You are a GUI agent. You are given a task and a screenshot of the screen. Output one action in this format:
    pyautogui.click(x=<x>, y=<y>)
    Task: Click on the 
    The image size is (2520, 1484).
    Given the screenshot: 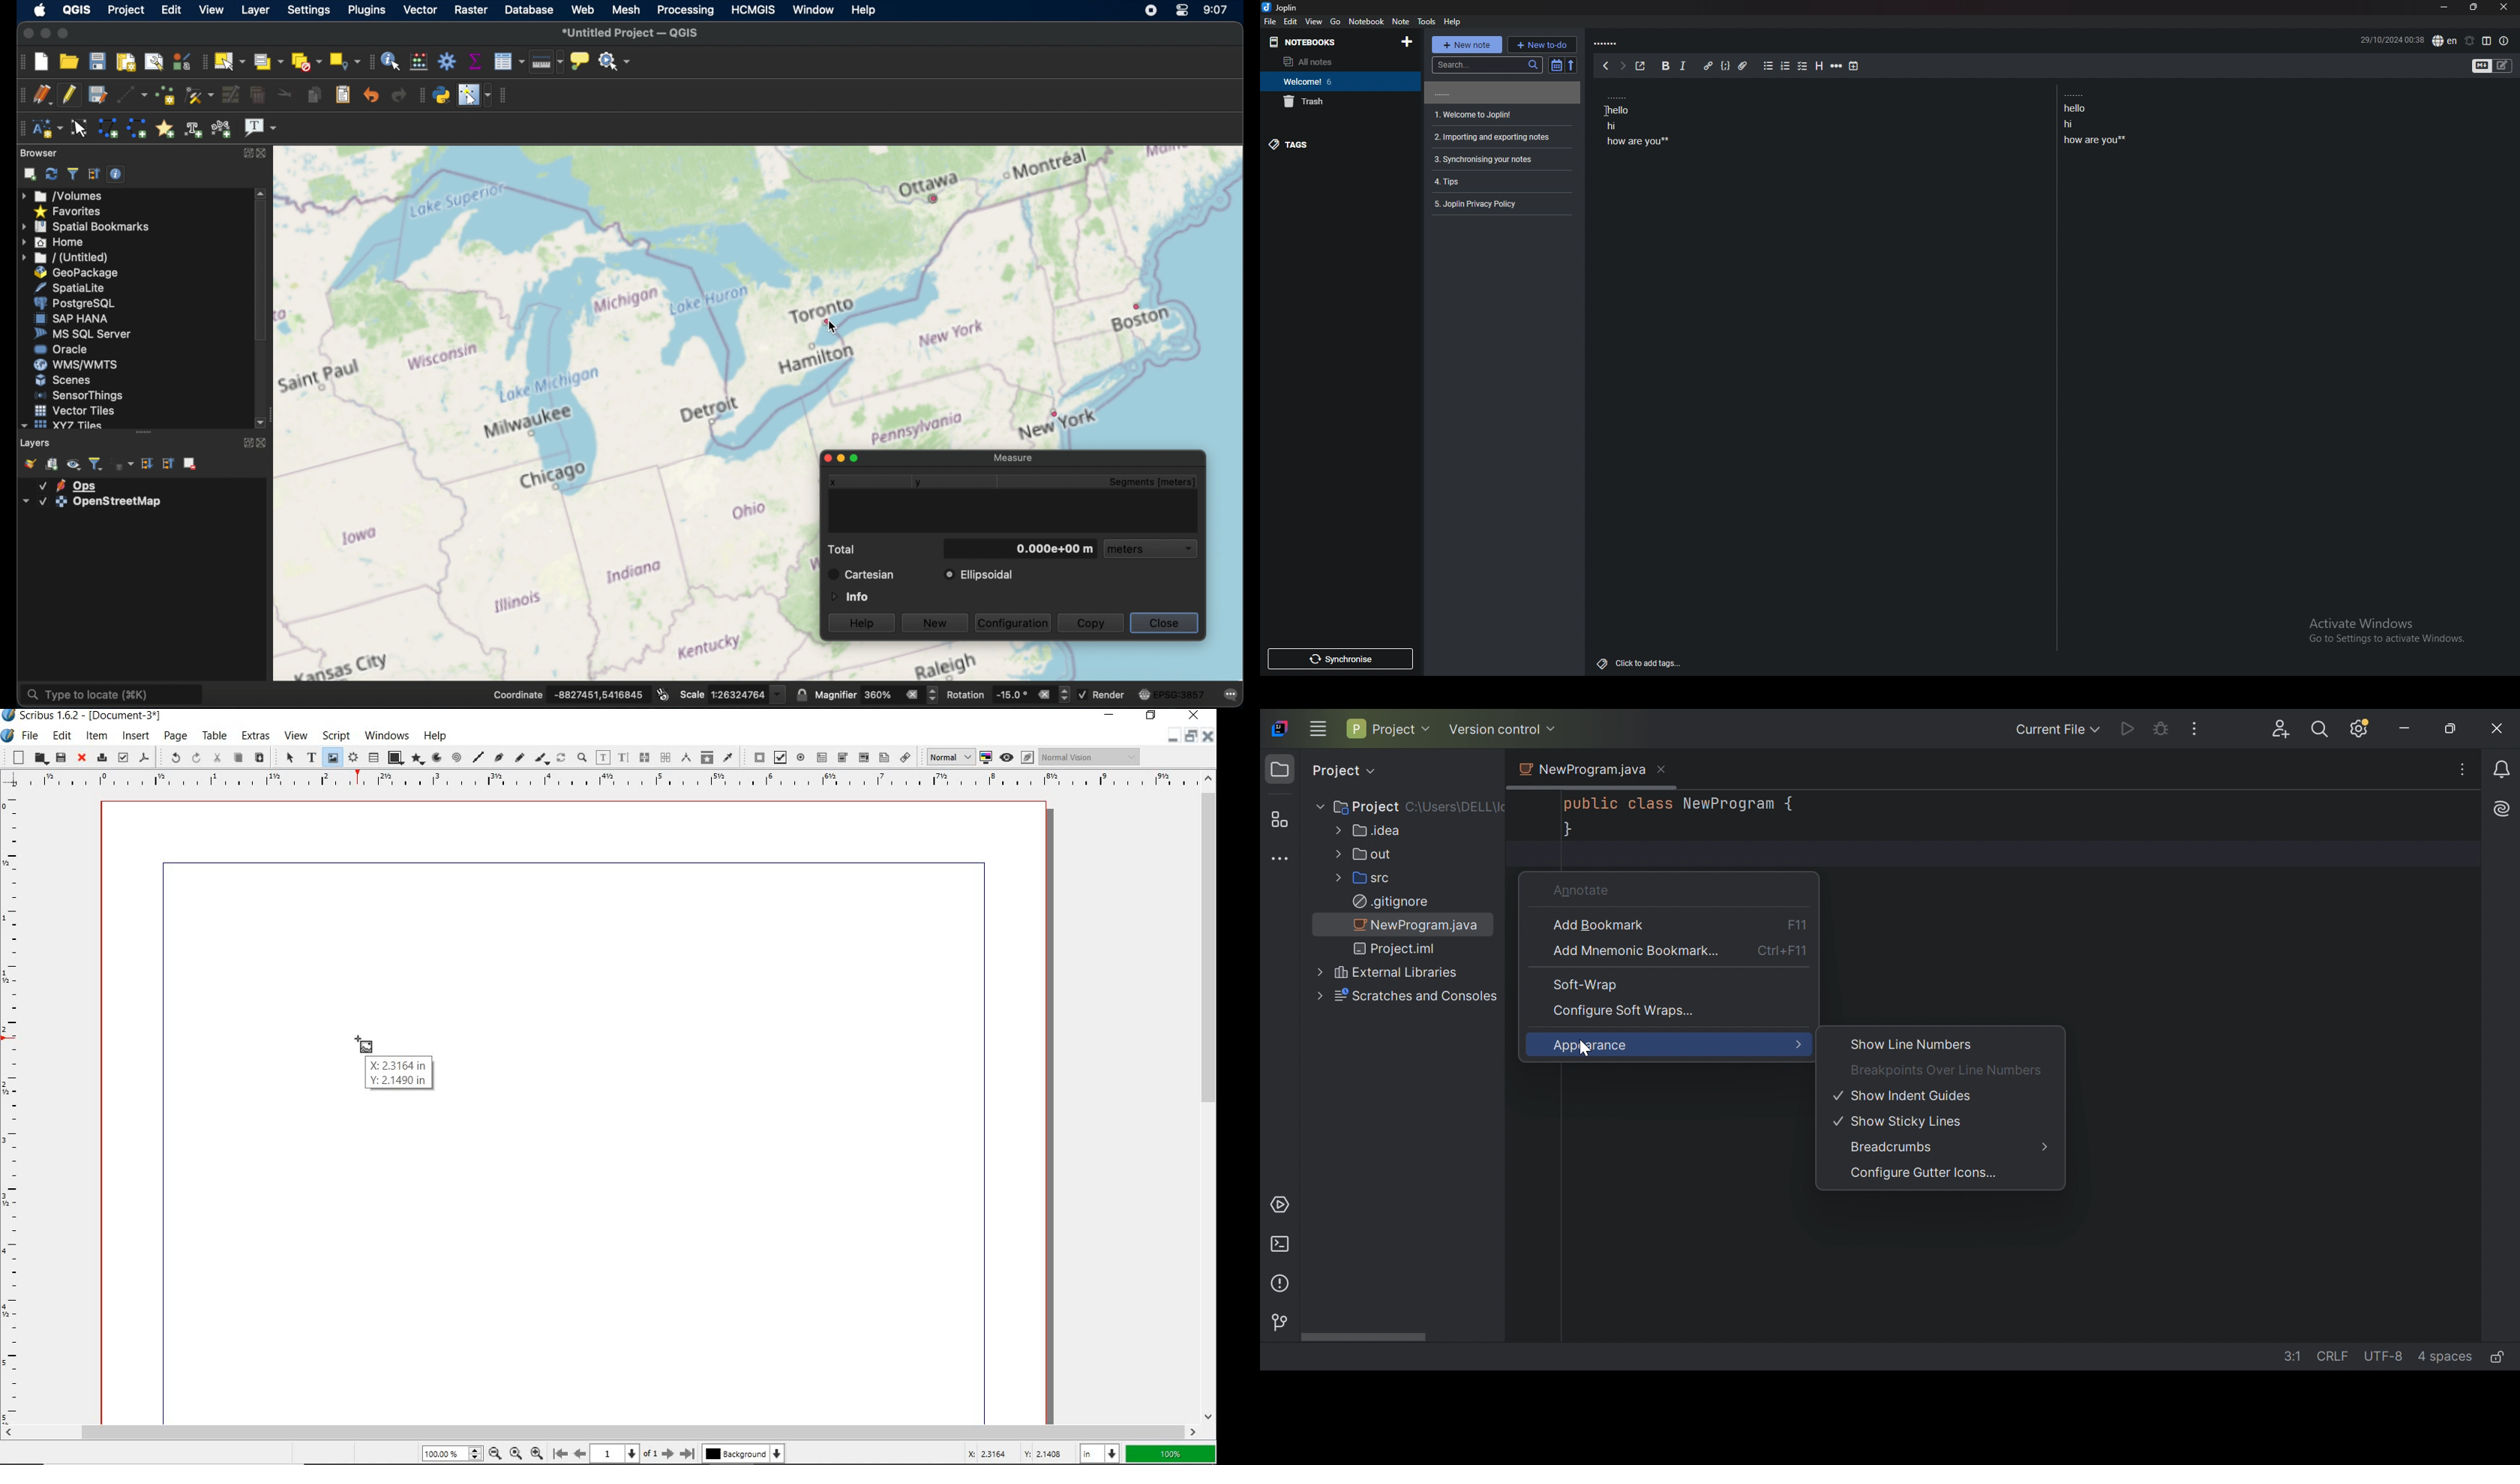 What is the action you would take?
    pyautogui.click(x=1601, y=110)
    